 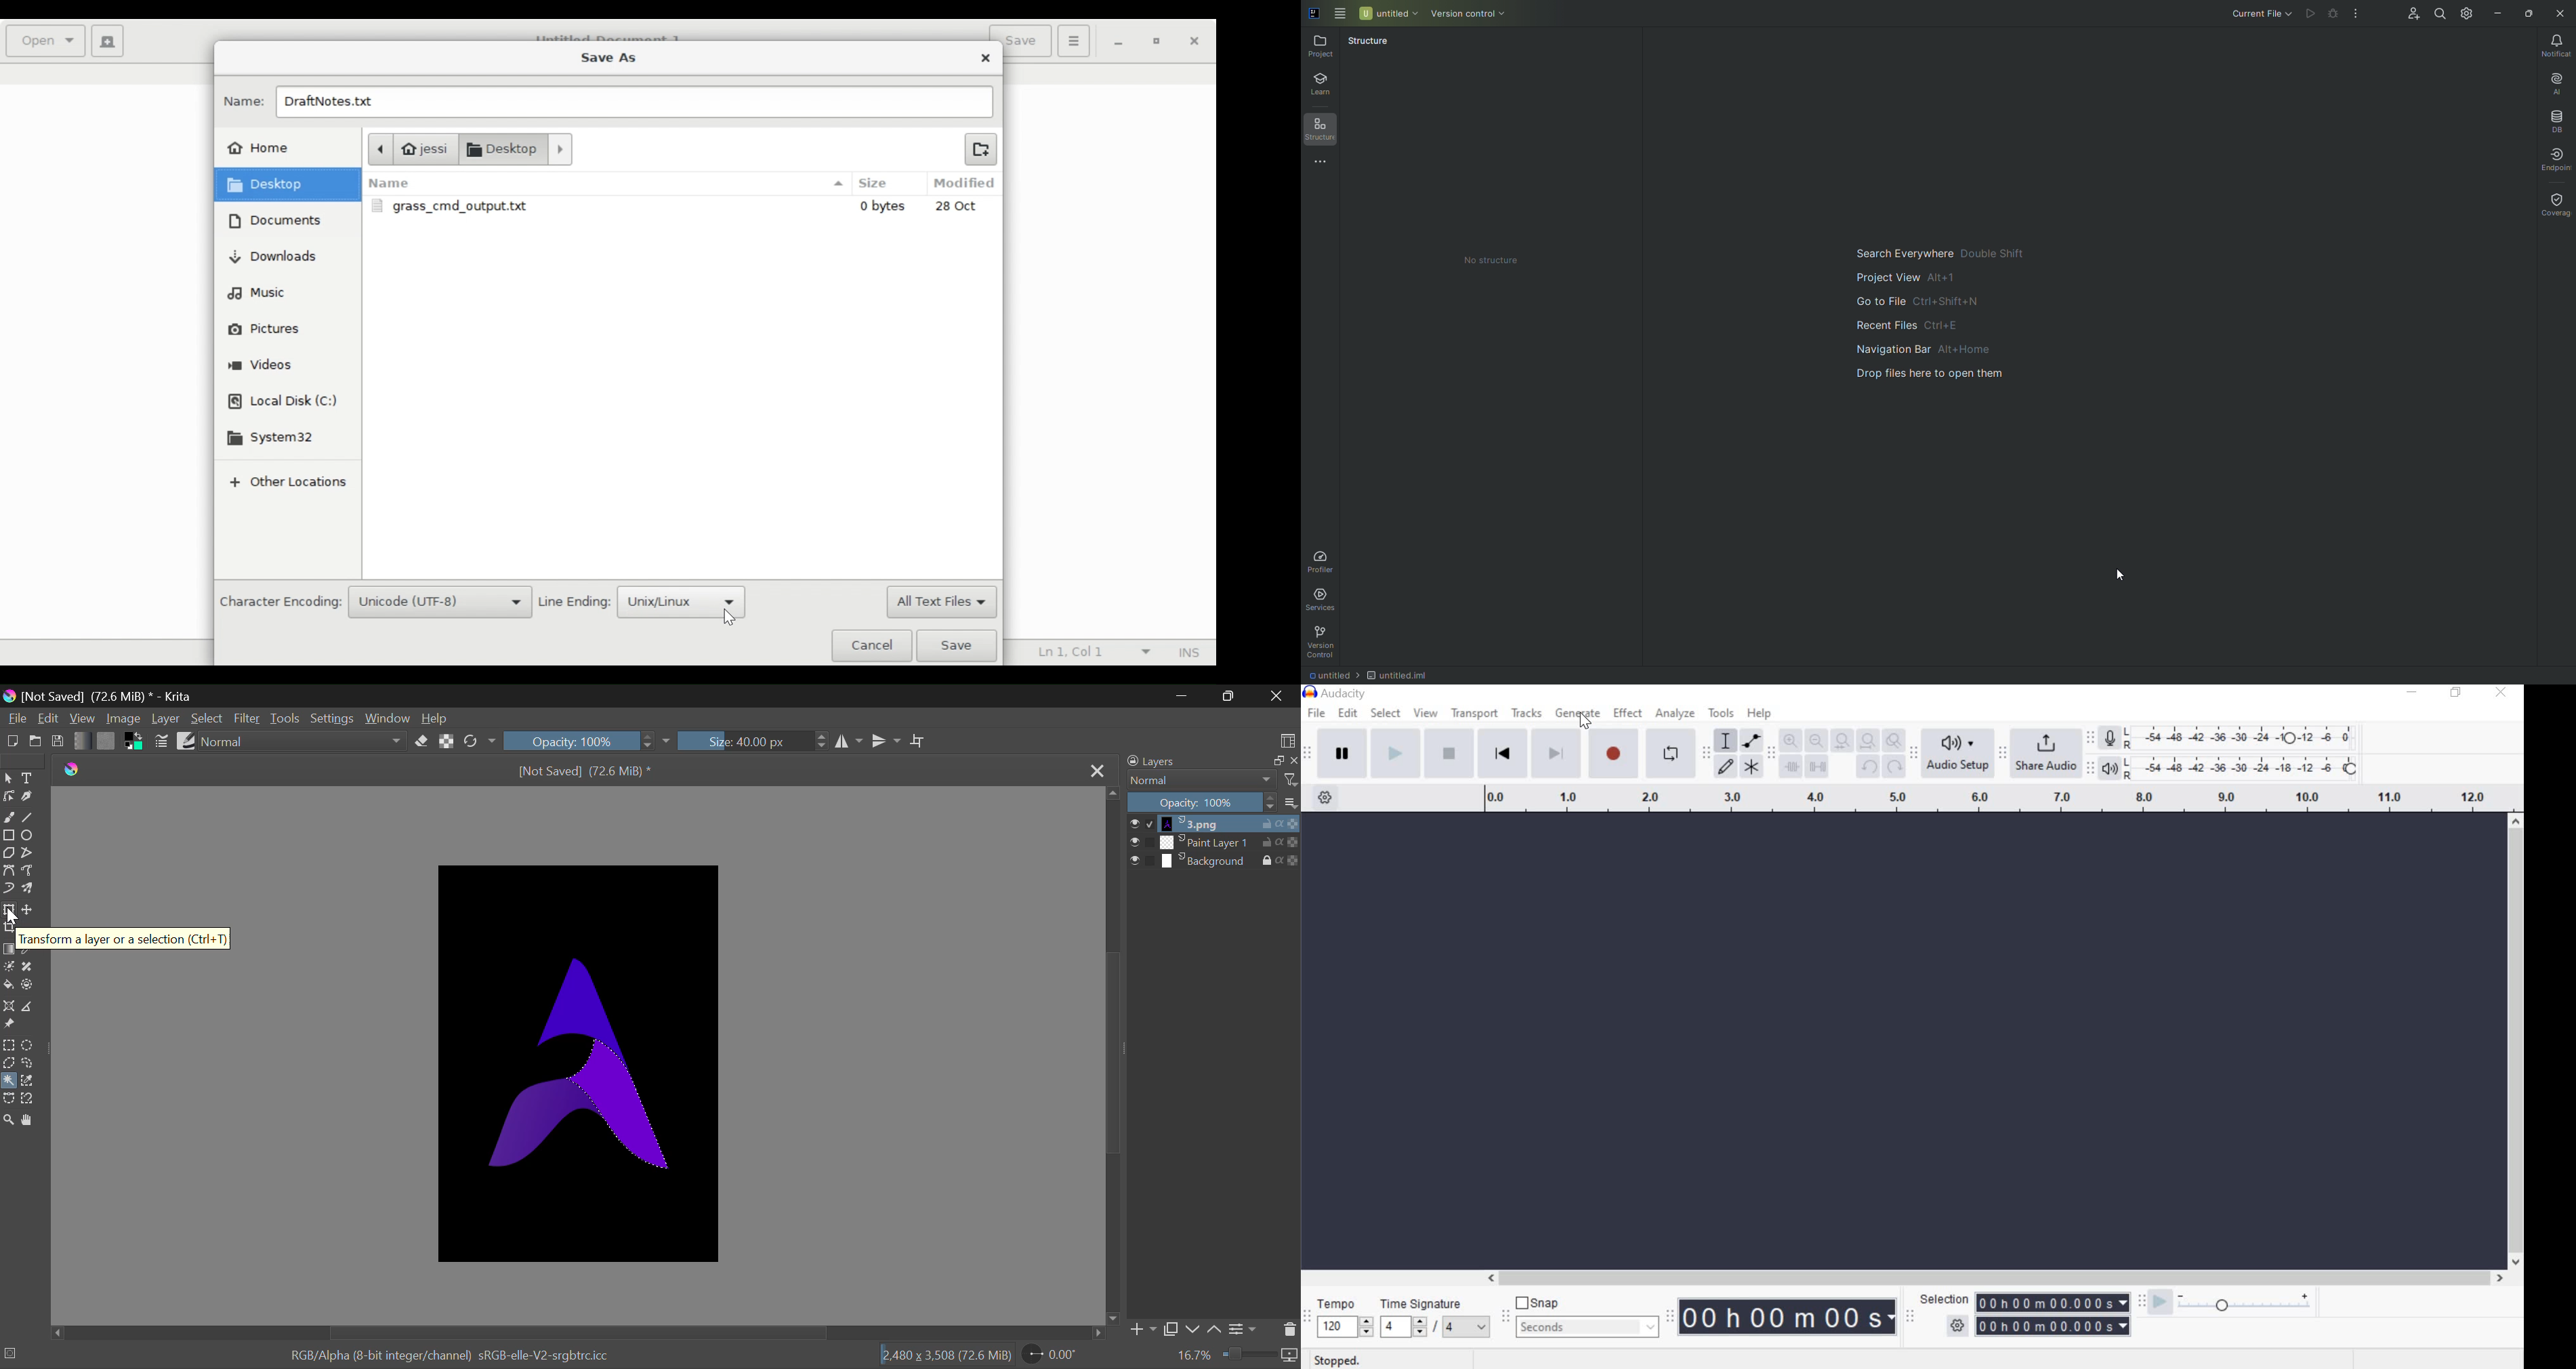 I want to click on Zoom Toggle, so click(x=1893, y=740).